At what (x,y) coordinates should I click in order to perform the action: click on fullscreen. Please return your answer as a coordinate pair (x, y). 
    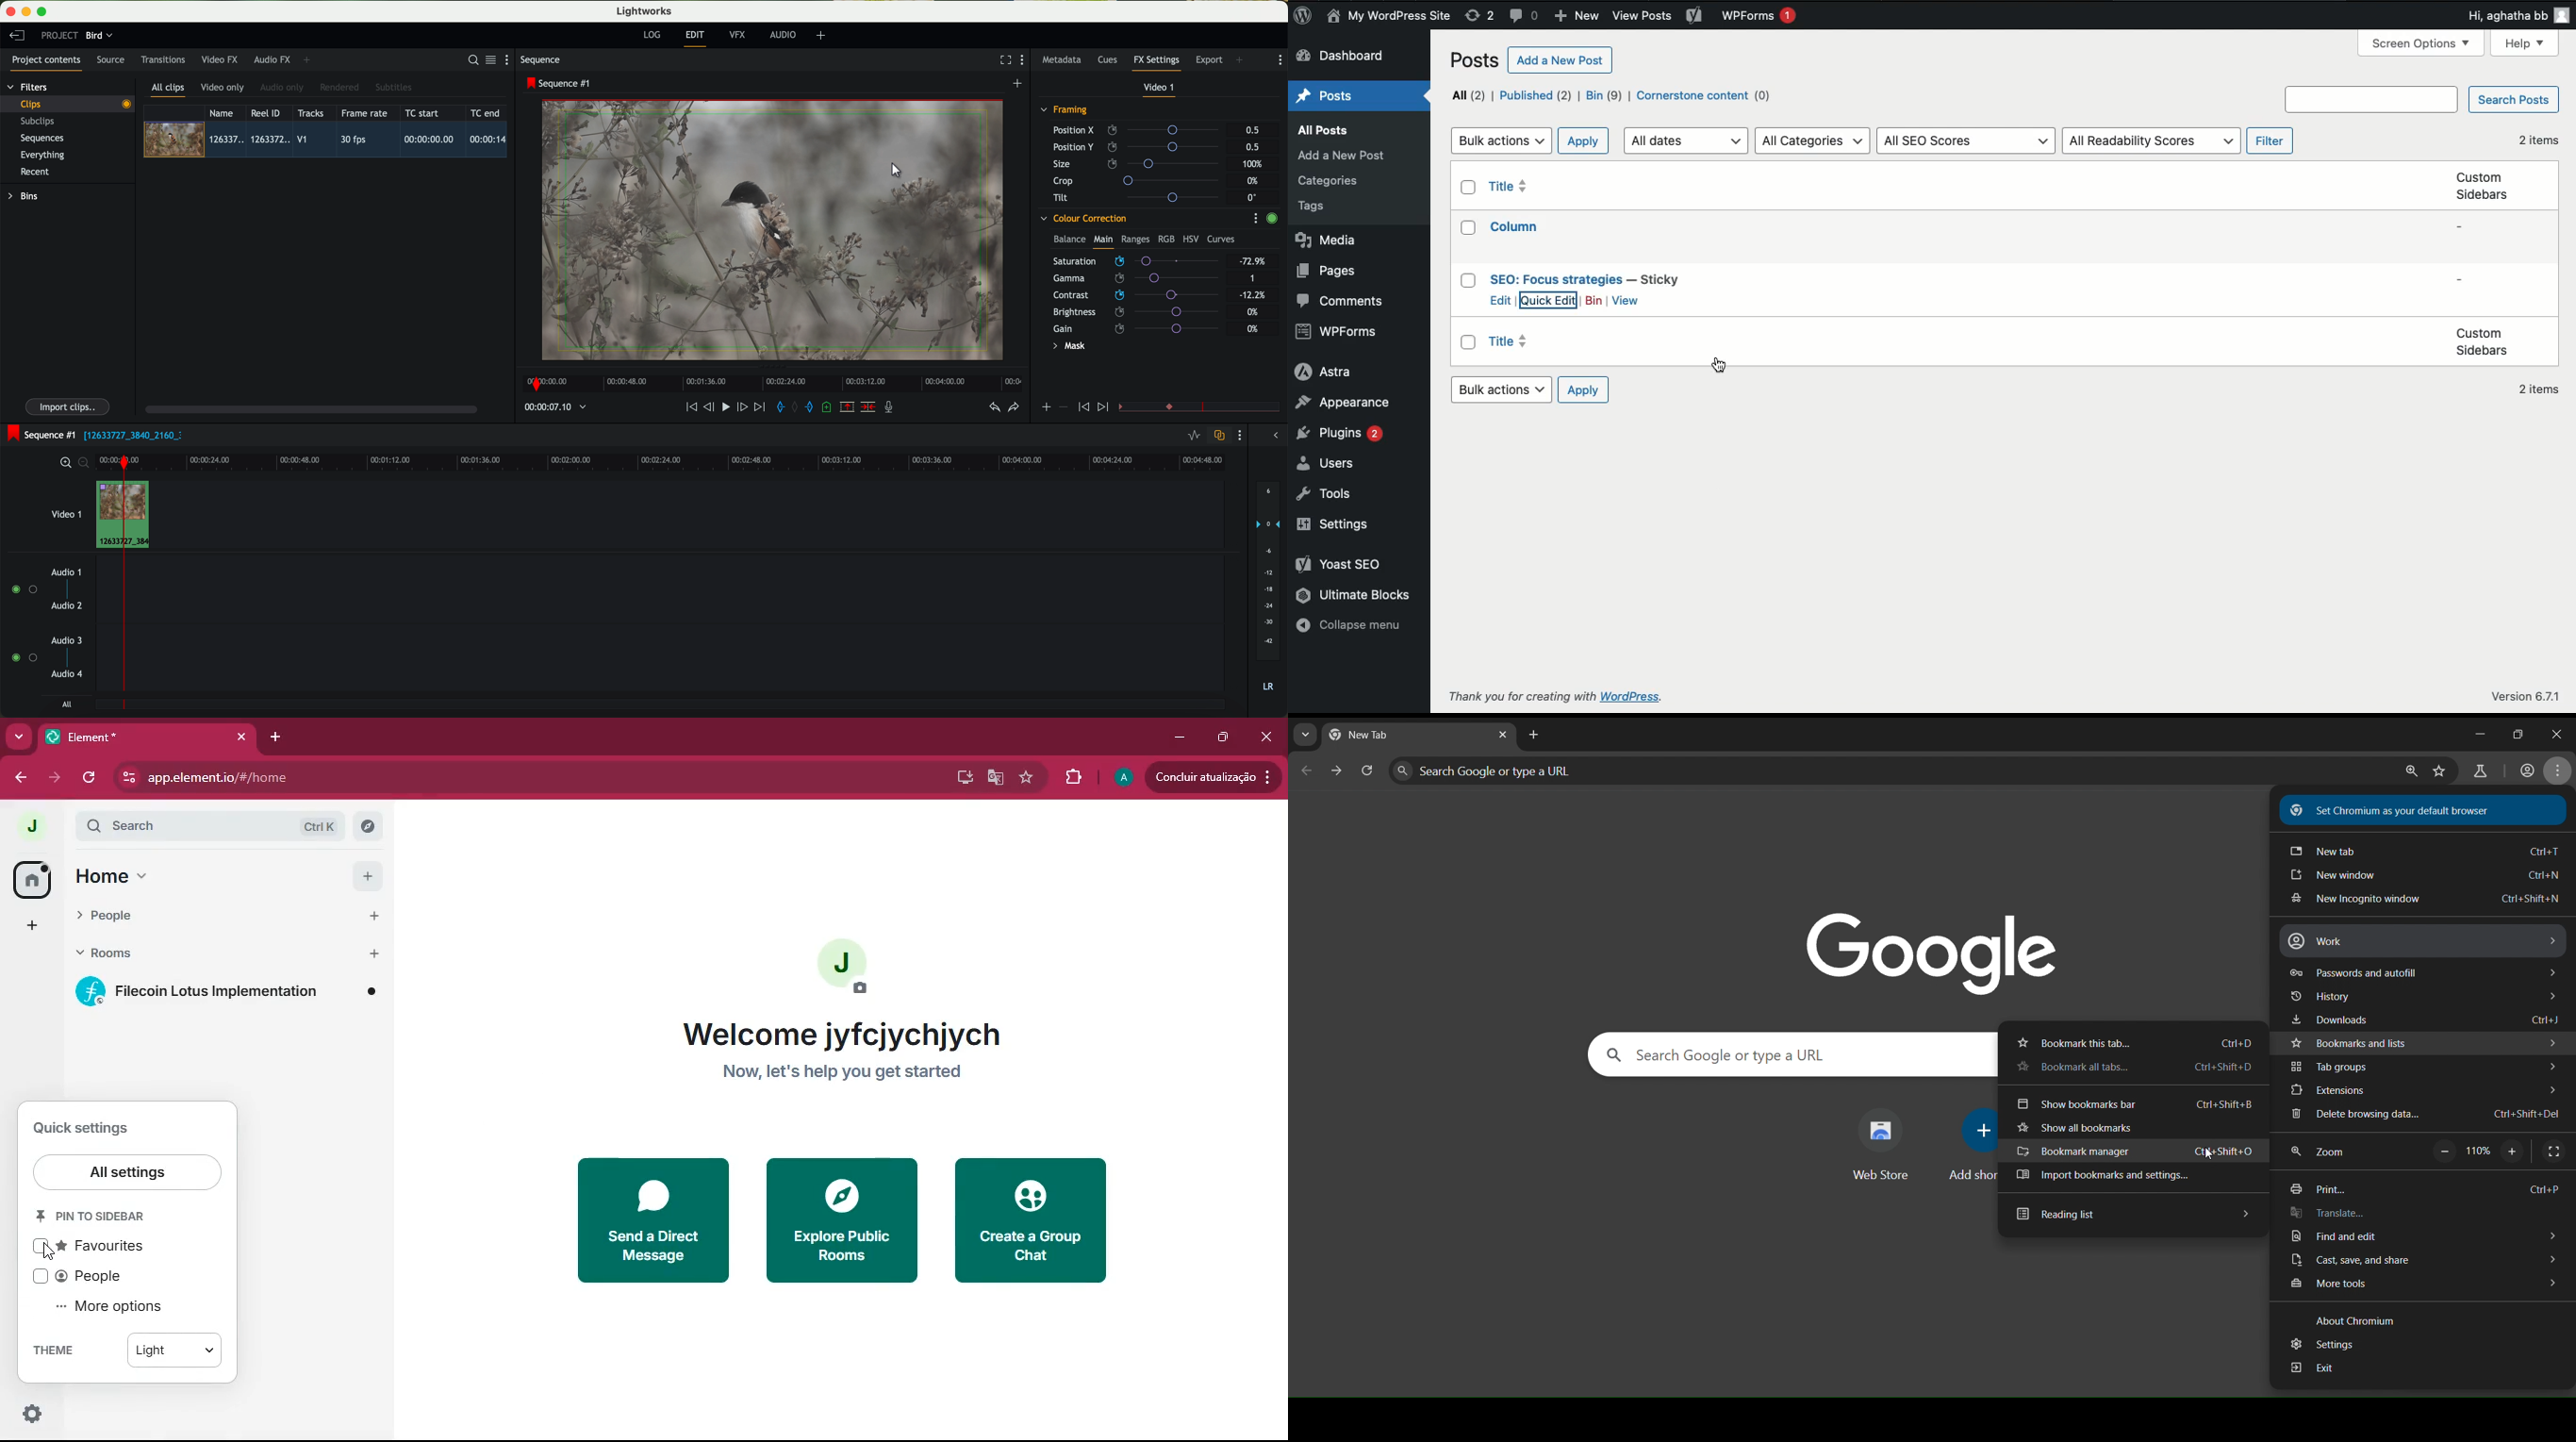
    Looking at the image, I should click on (1003, 59).